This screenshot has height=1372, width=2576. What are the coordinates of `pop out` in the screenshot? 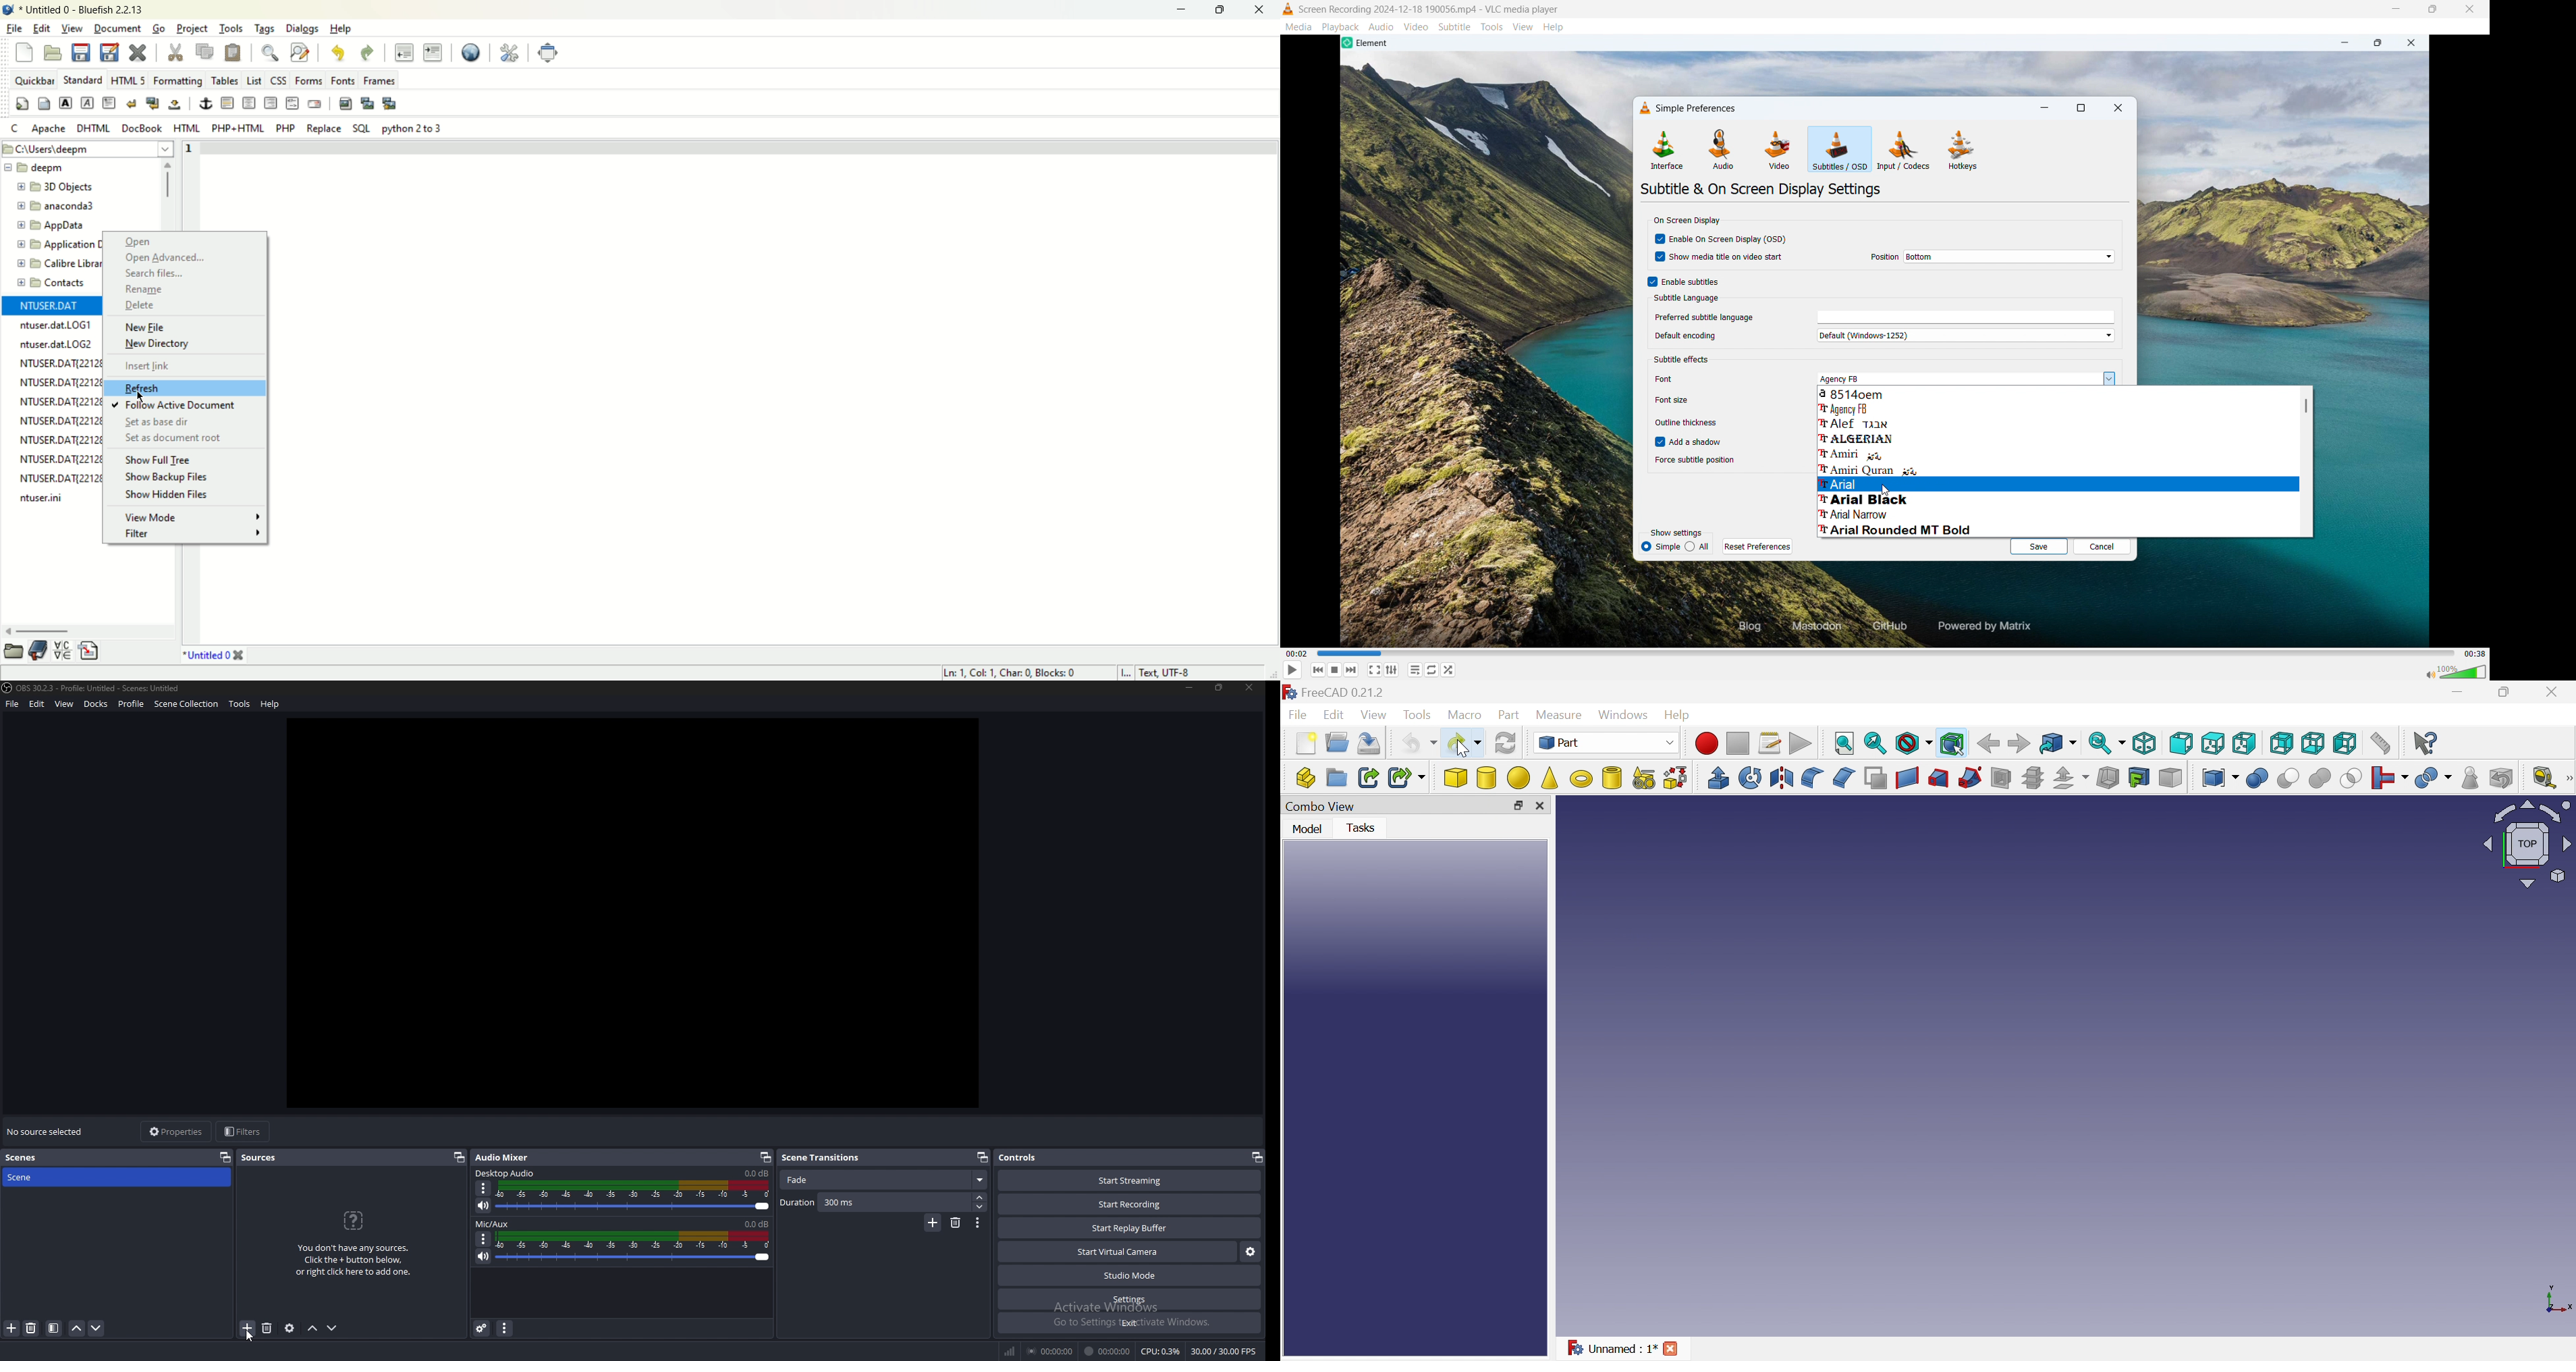 It's located at (763, 1158).